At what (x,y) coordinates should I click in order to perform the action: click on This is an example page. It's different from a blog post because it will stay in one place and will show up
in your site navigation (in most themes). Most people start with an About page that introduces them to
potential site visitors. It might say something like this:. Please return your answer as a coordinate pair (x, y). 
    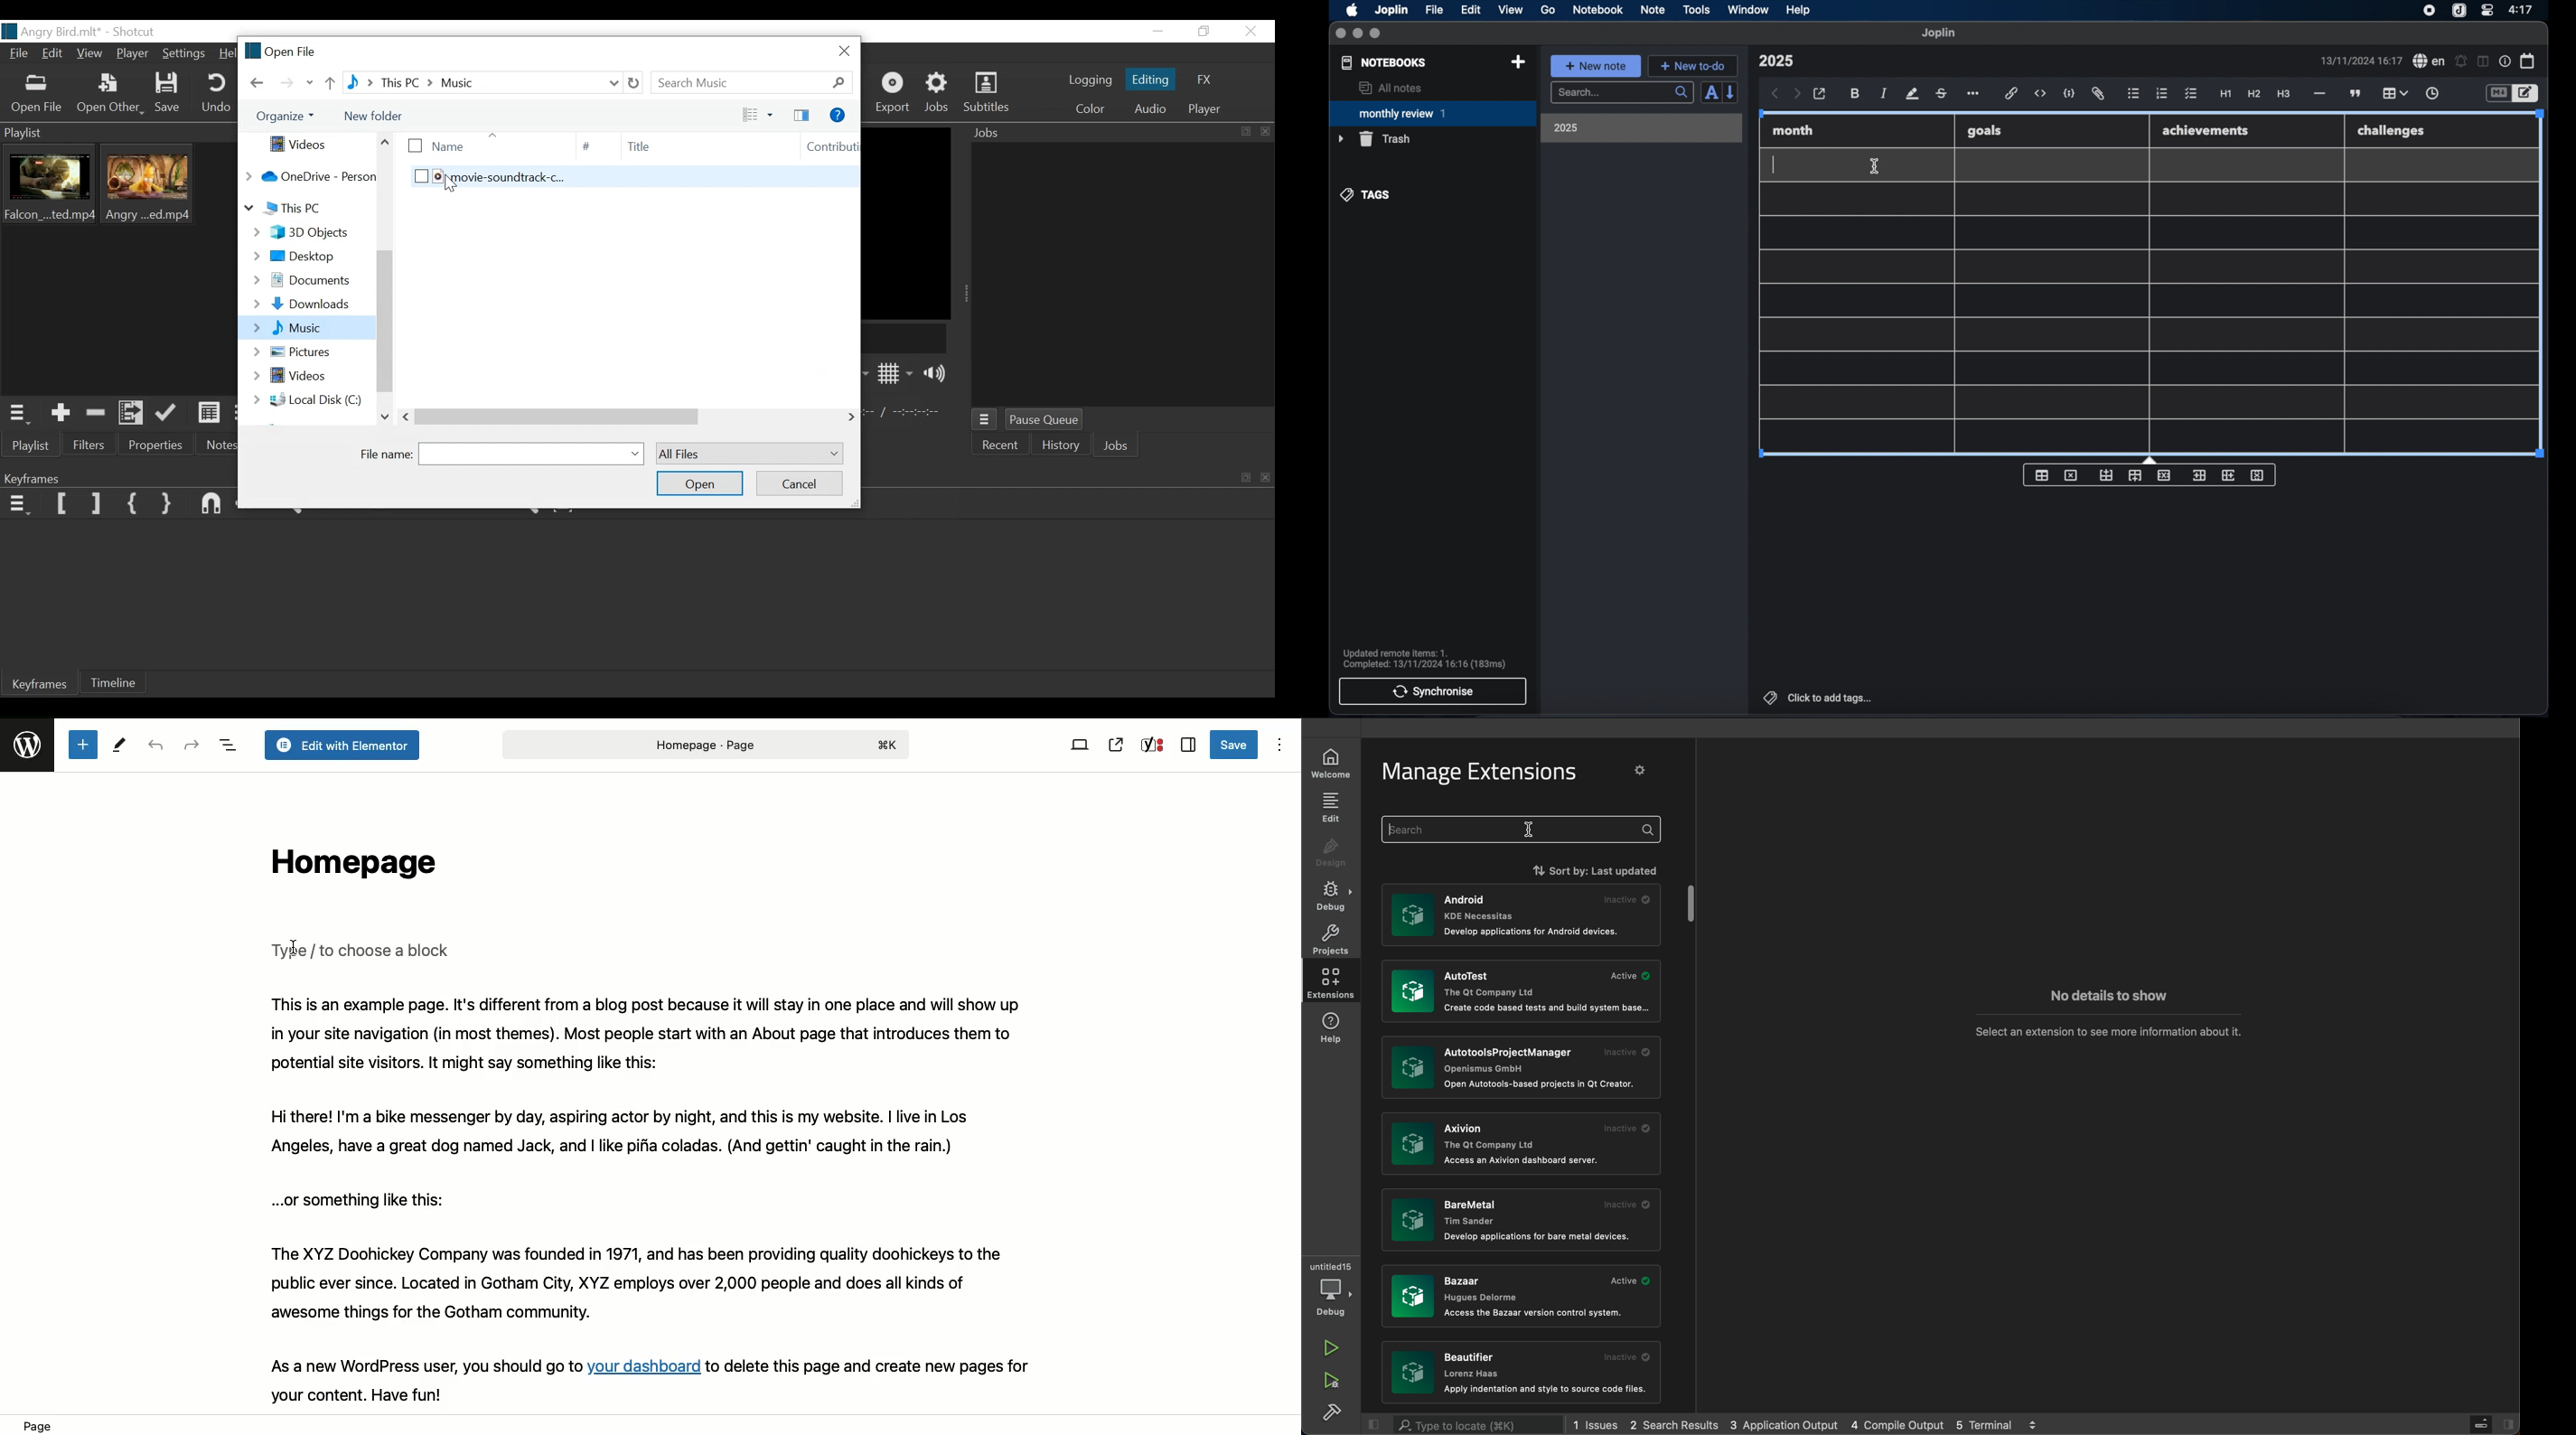
    Looking at the image, I should click on (647, 1034).